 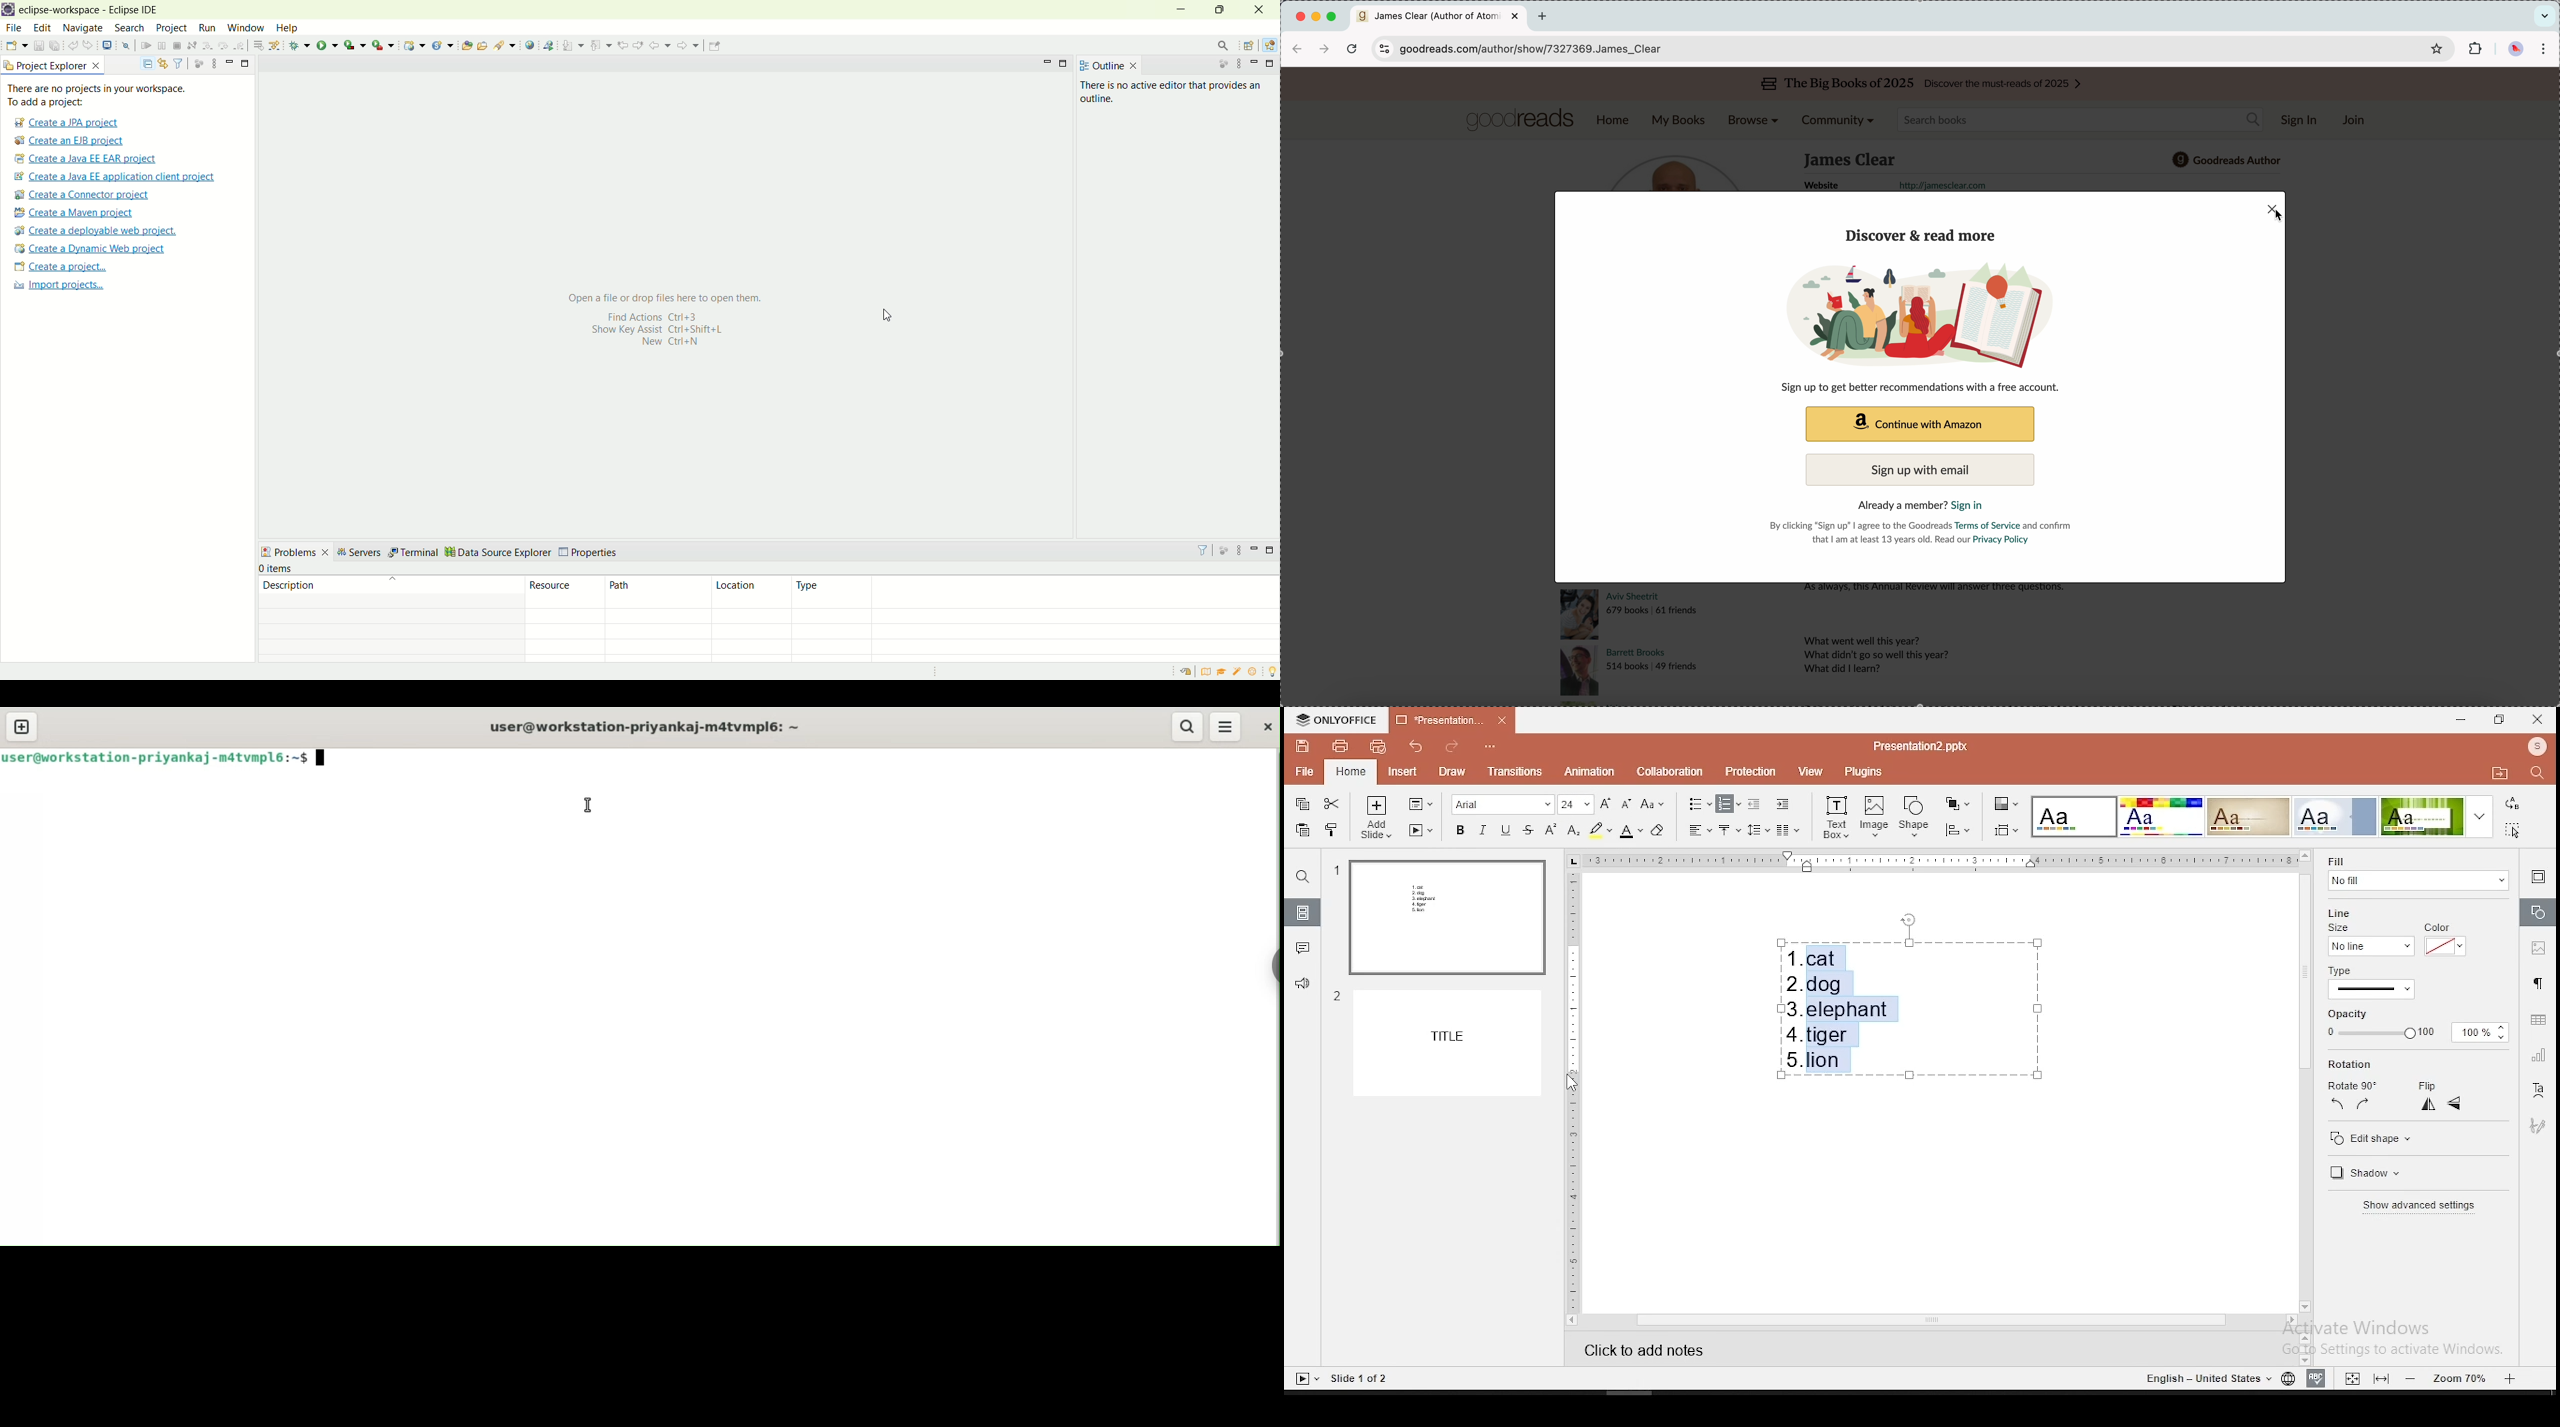 What do you see at coordinates (573, 46) in the screenshot?
I see `next annotation` at bounding box center [573, 46].